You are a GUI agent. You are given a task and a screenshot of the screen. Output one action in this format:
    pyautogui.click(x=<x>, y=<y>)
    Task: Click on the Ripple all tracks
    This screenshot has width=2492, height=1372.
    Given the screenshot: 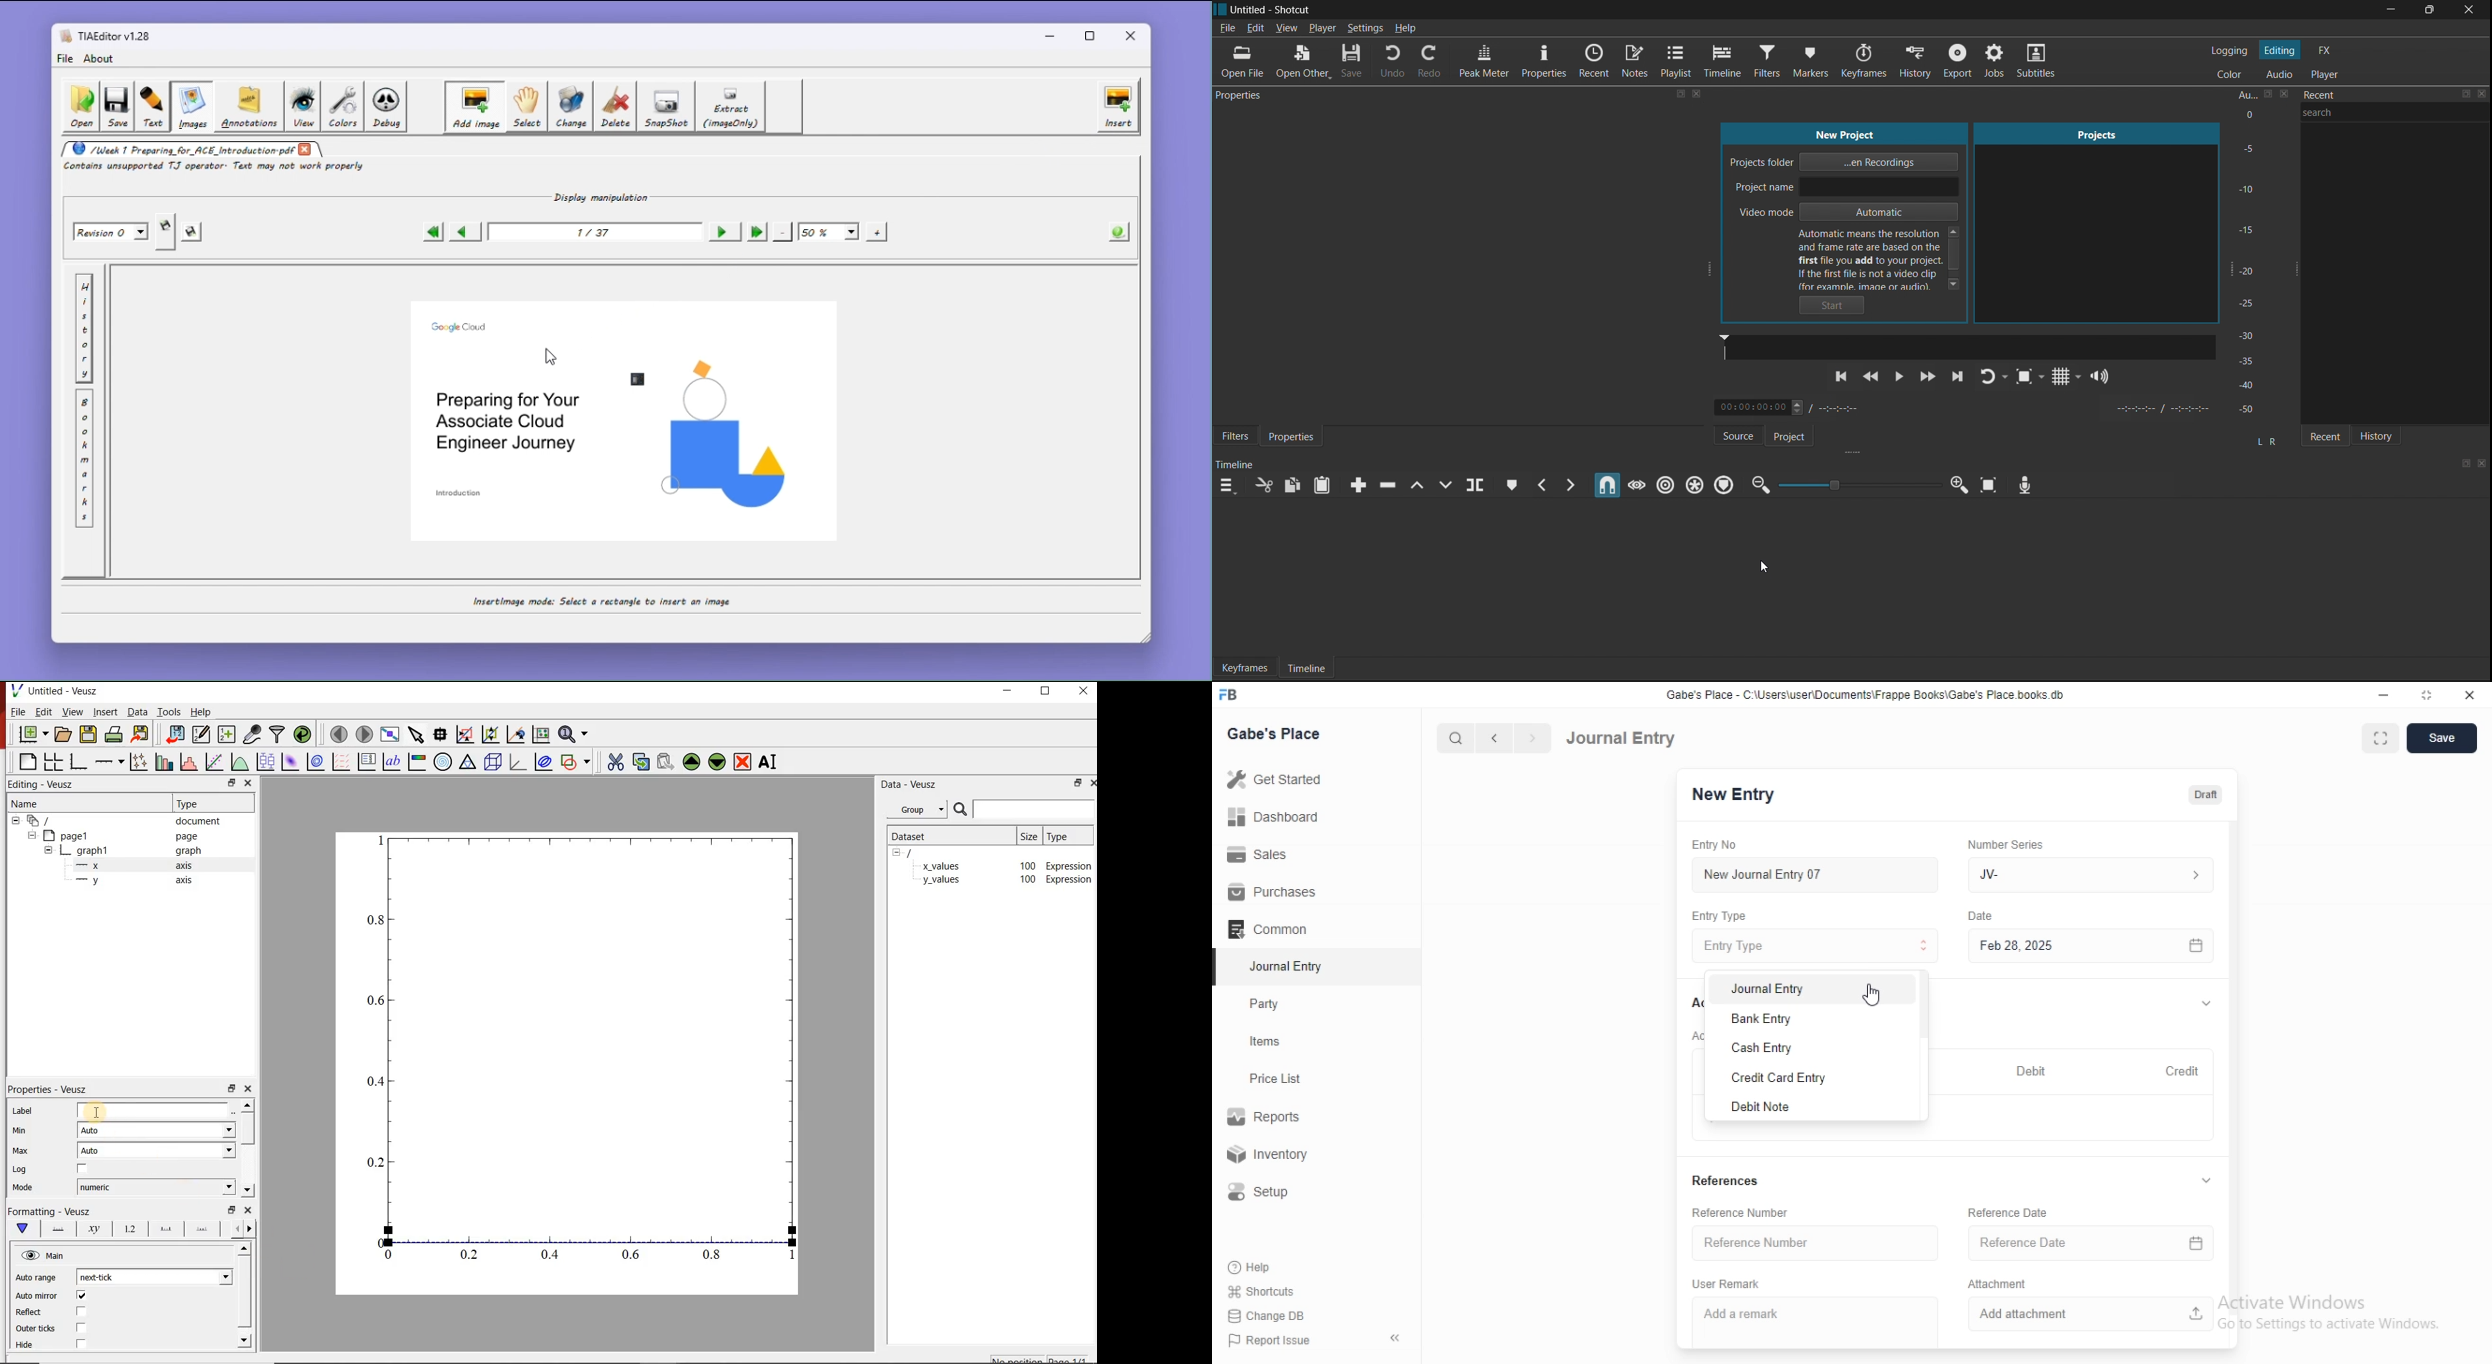 What is the action you would take?
    pyautogui.click(x=1694, y=484)
    